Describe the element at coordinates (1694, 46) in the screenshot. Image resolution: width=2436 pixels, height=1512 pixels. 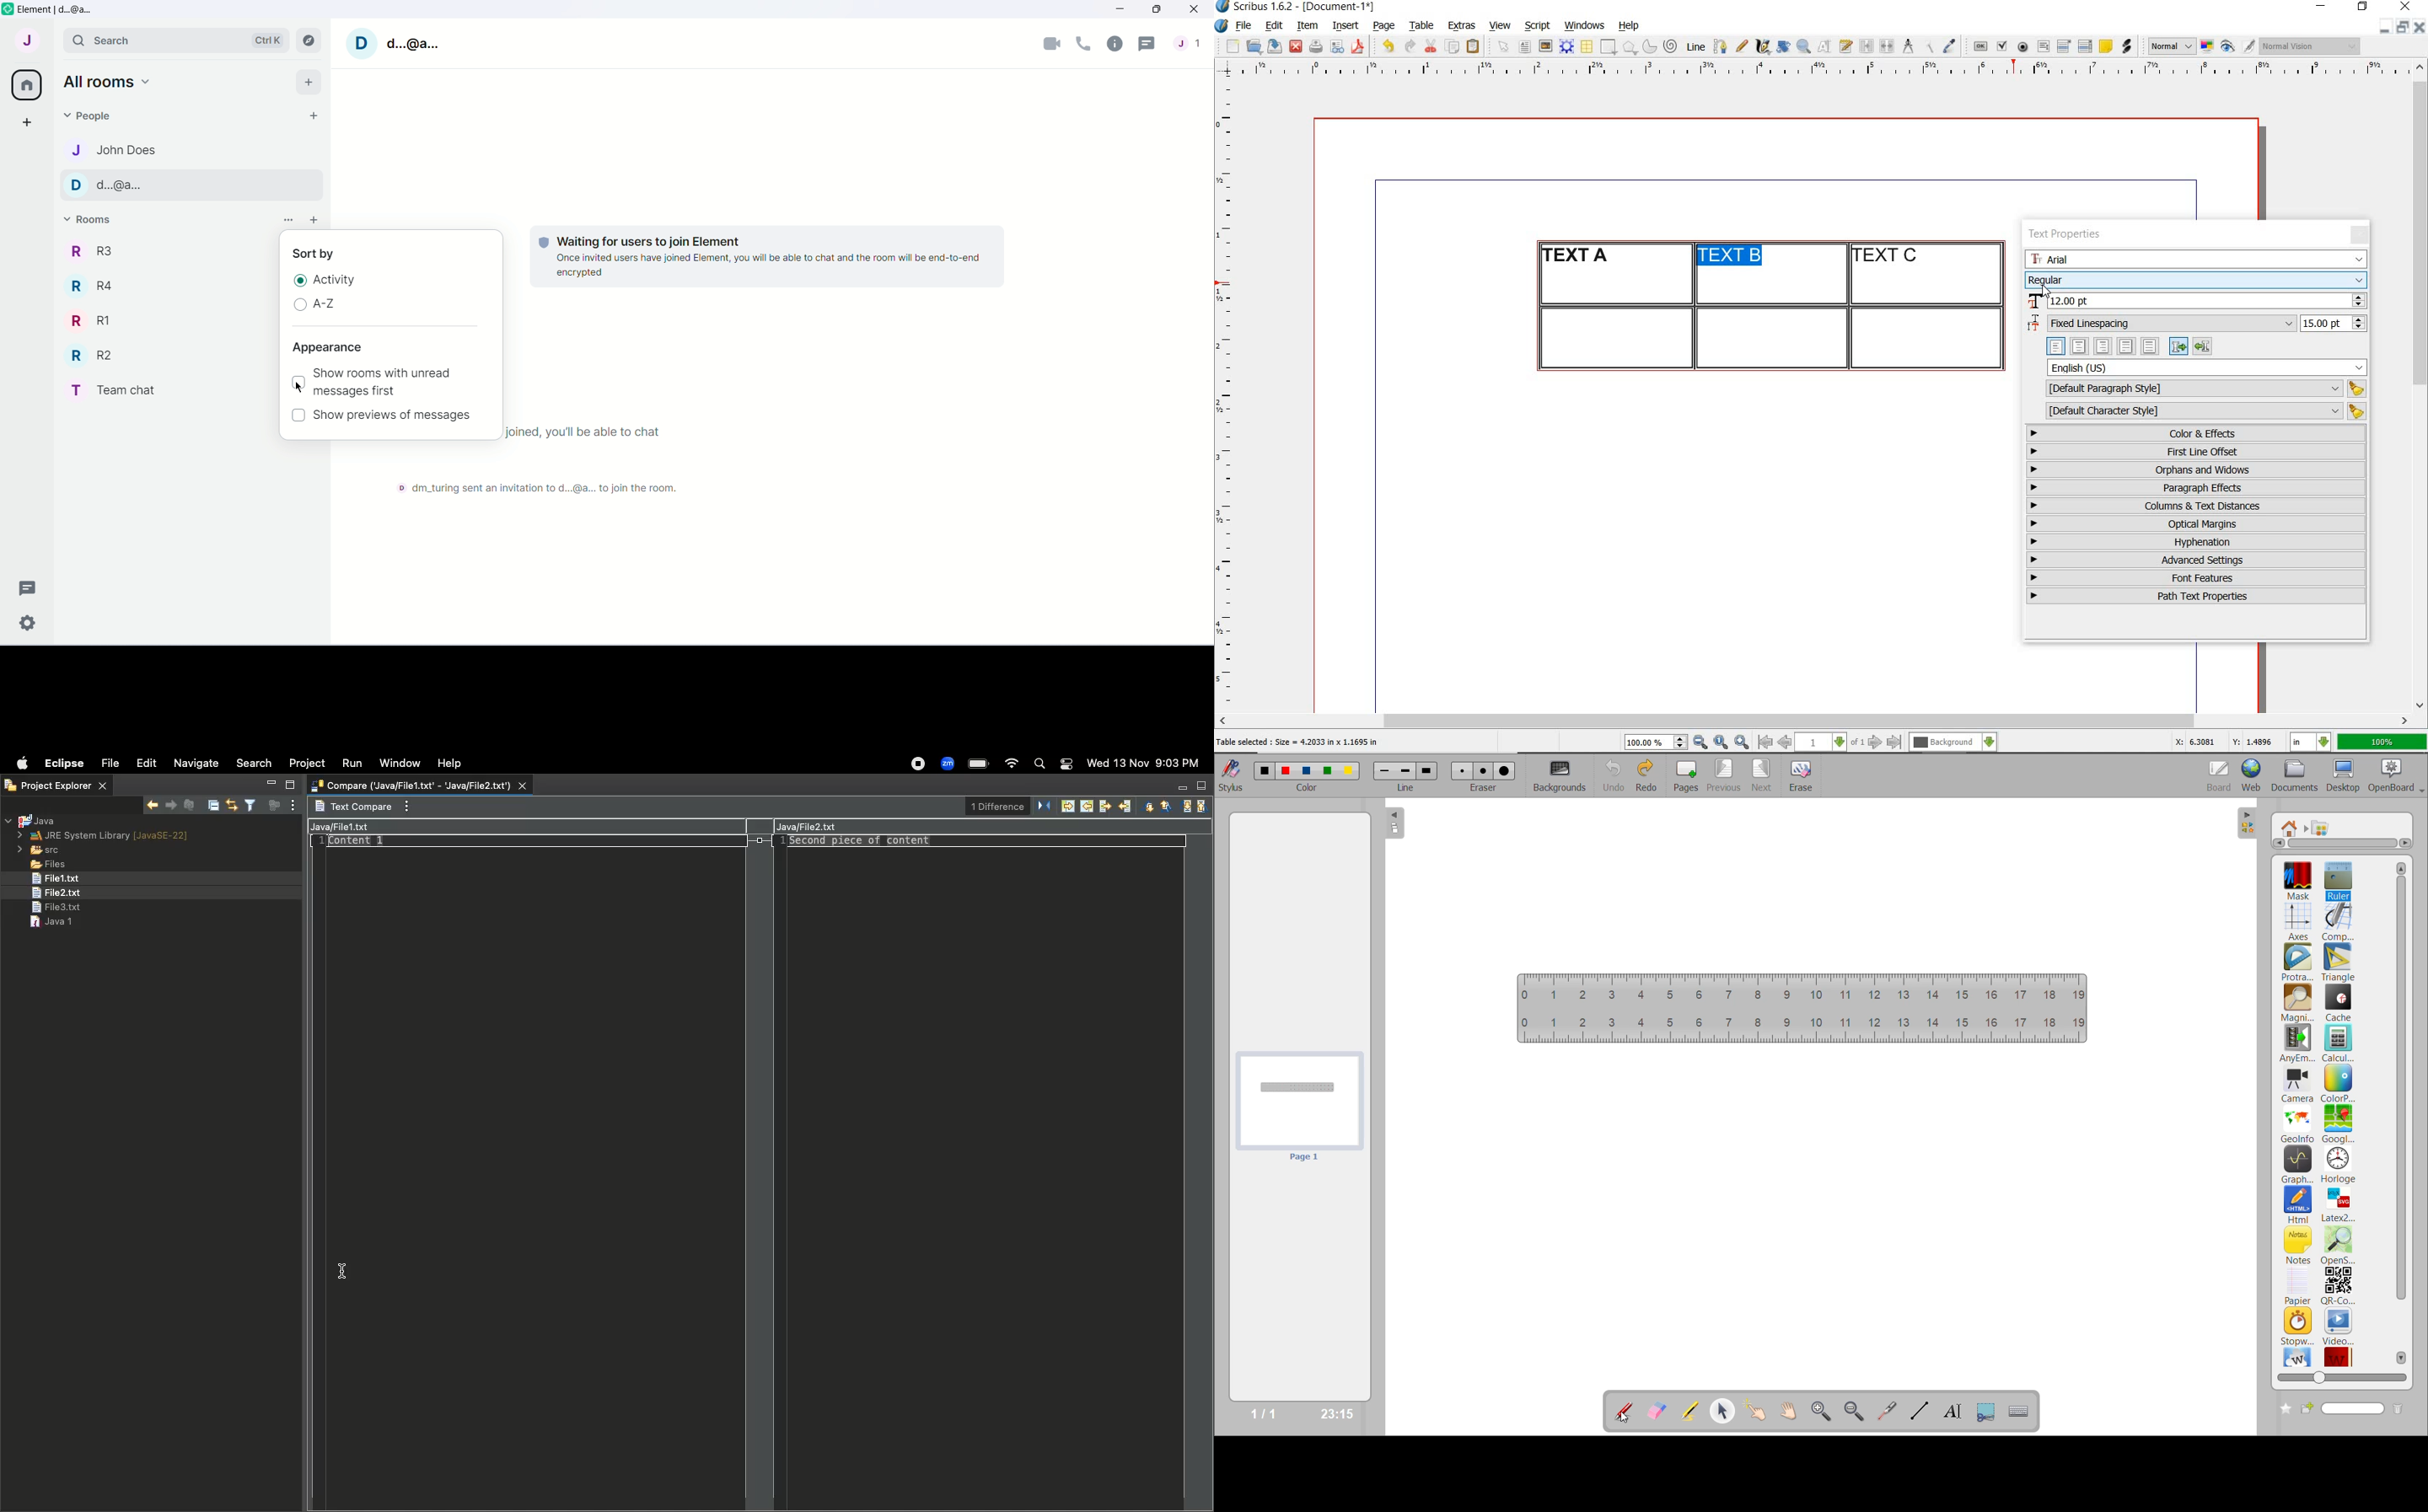
I see `line` at that location.